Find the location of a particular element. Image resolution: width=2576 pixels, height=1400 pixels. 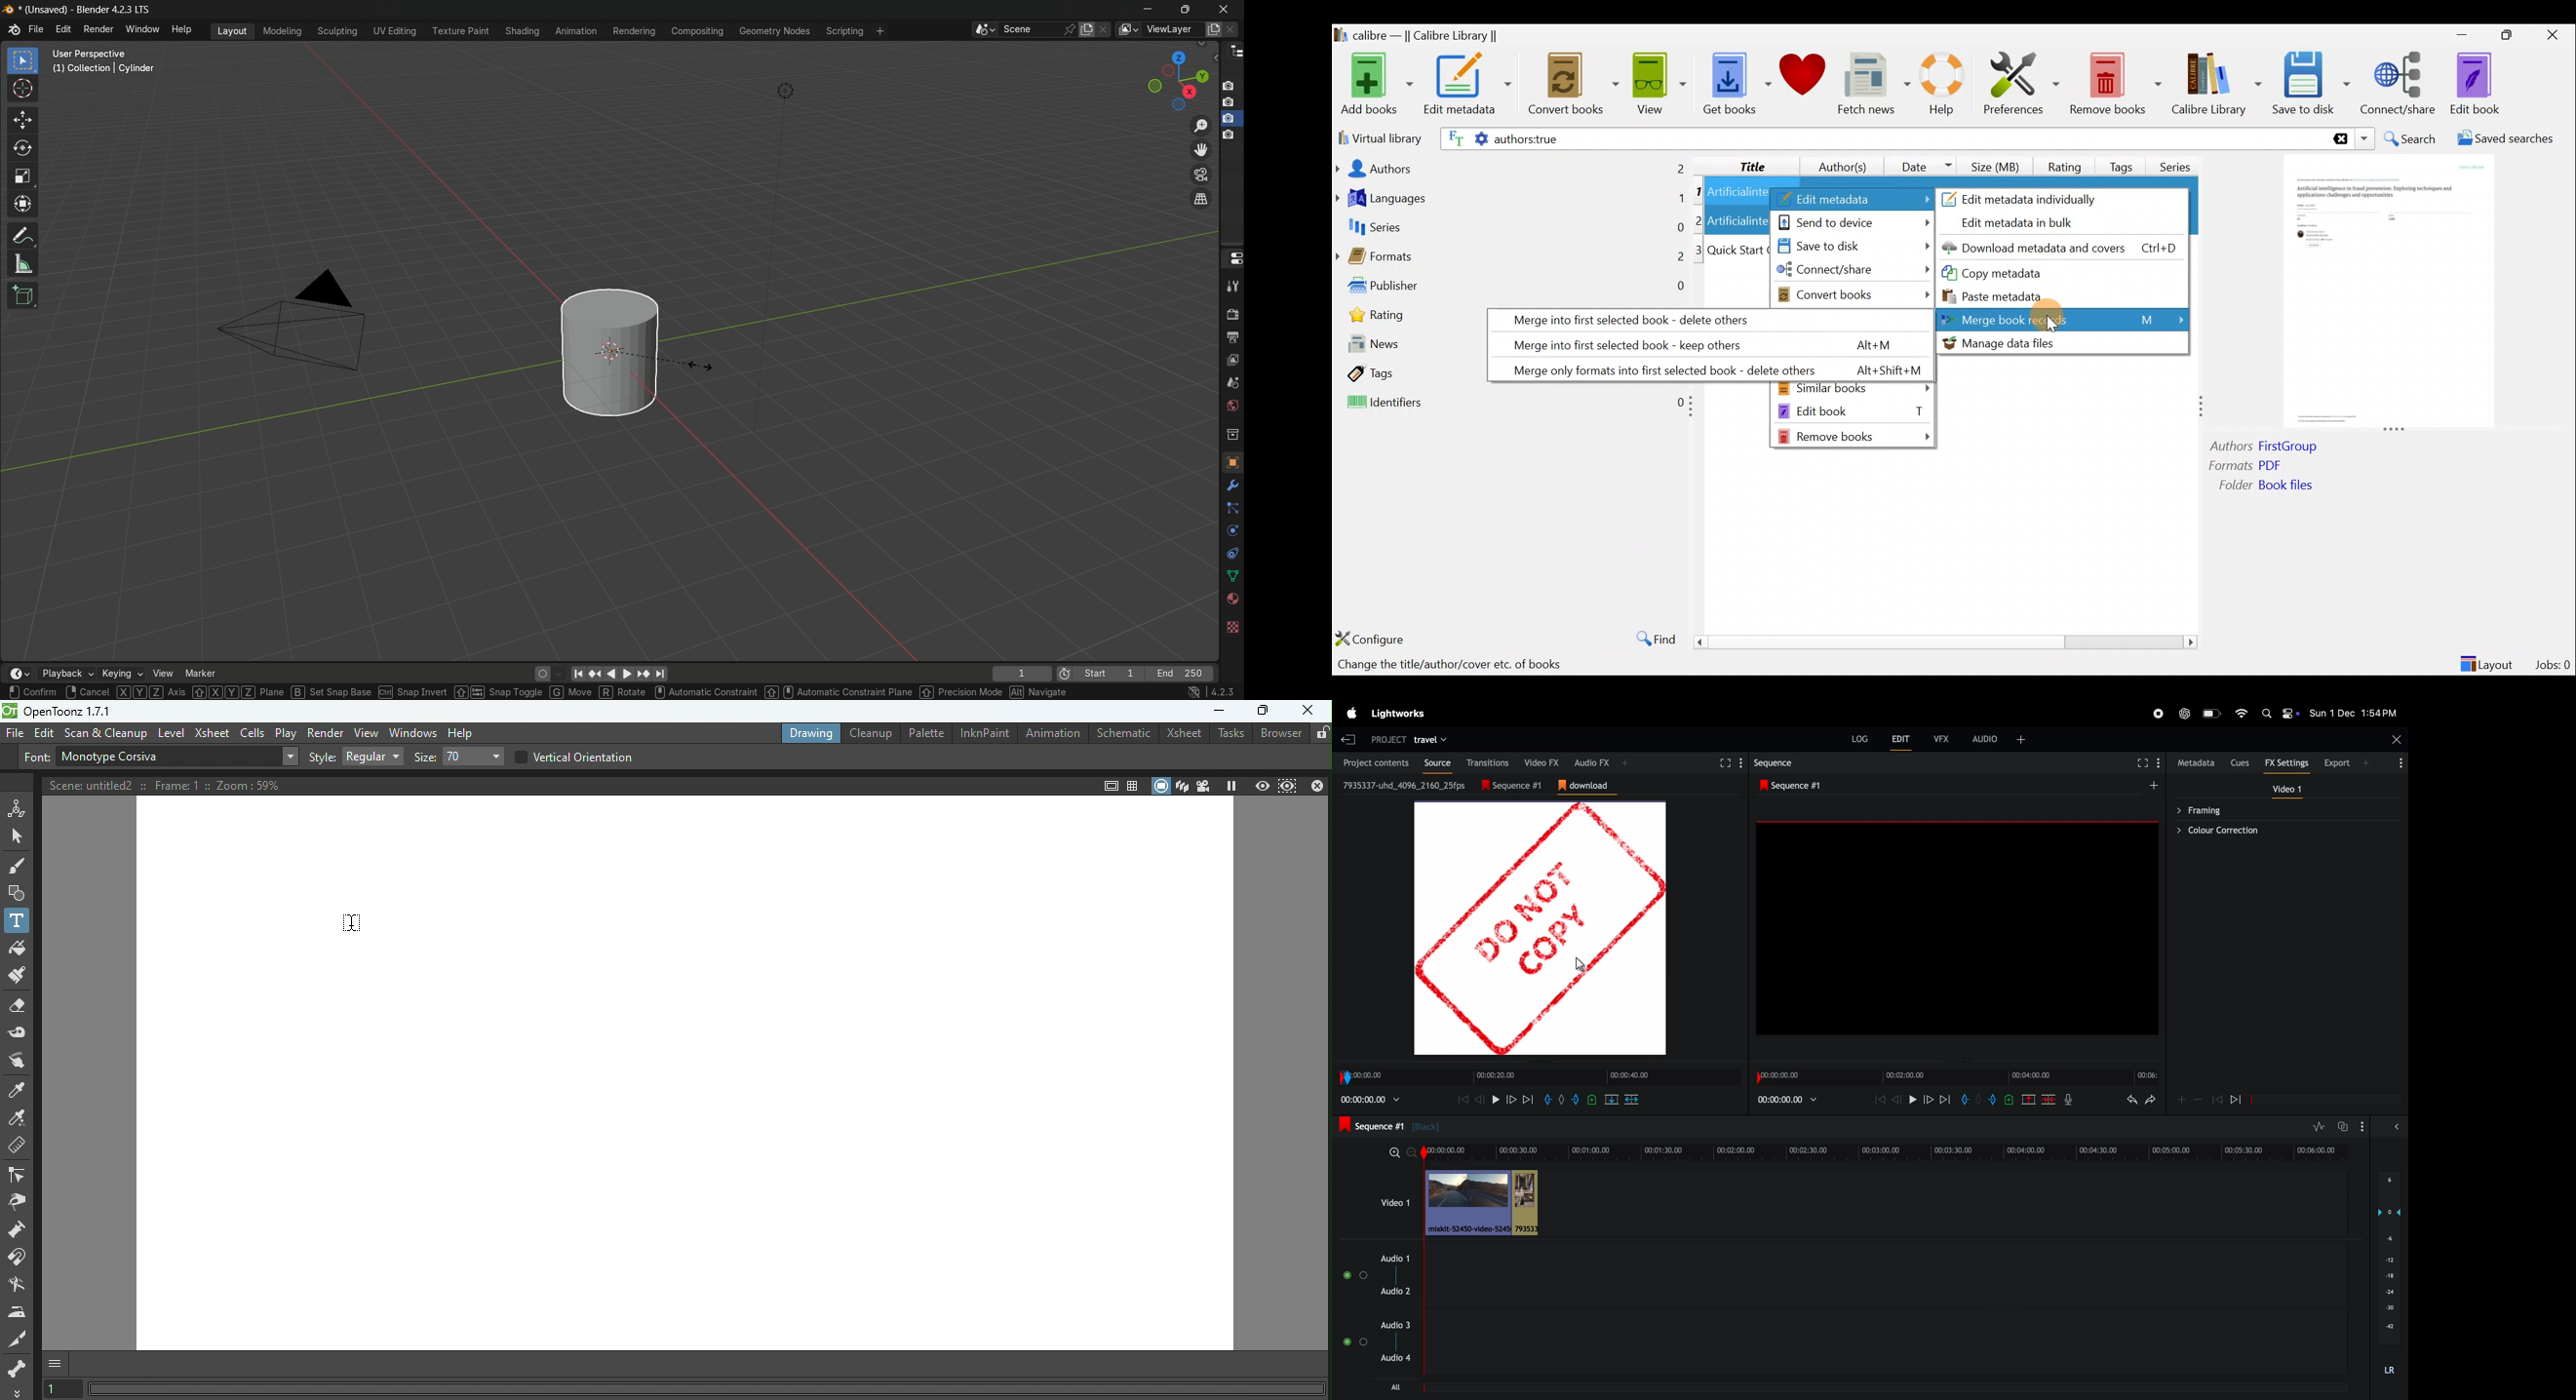

rotate is located at coordinates (23, 150).